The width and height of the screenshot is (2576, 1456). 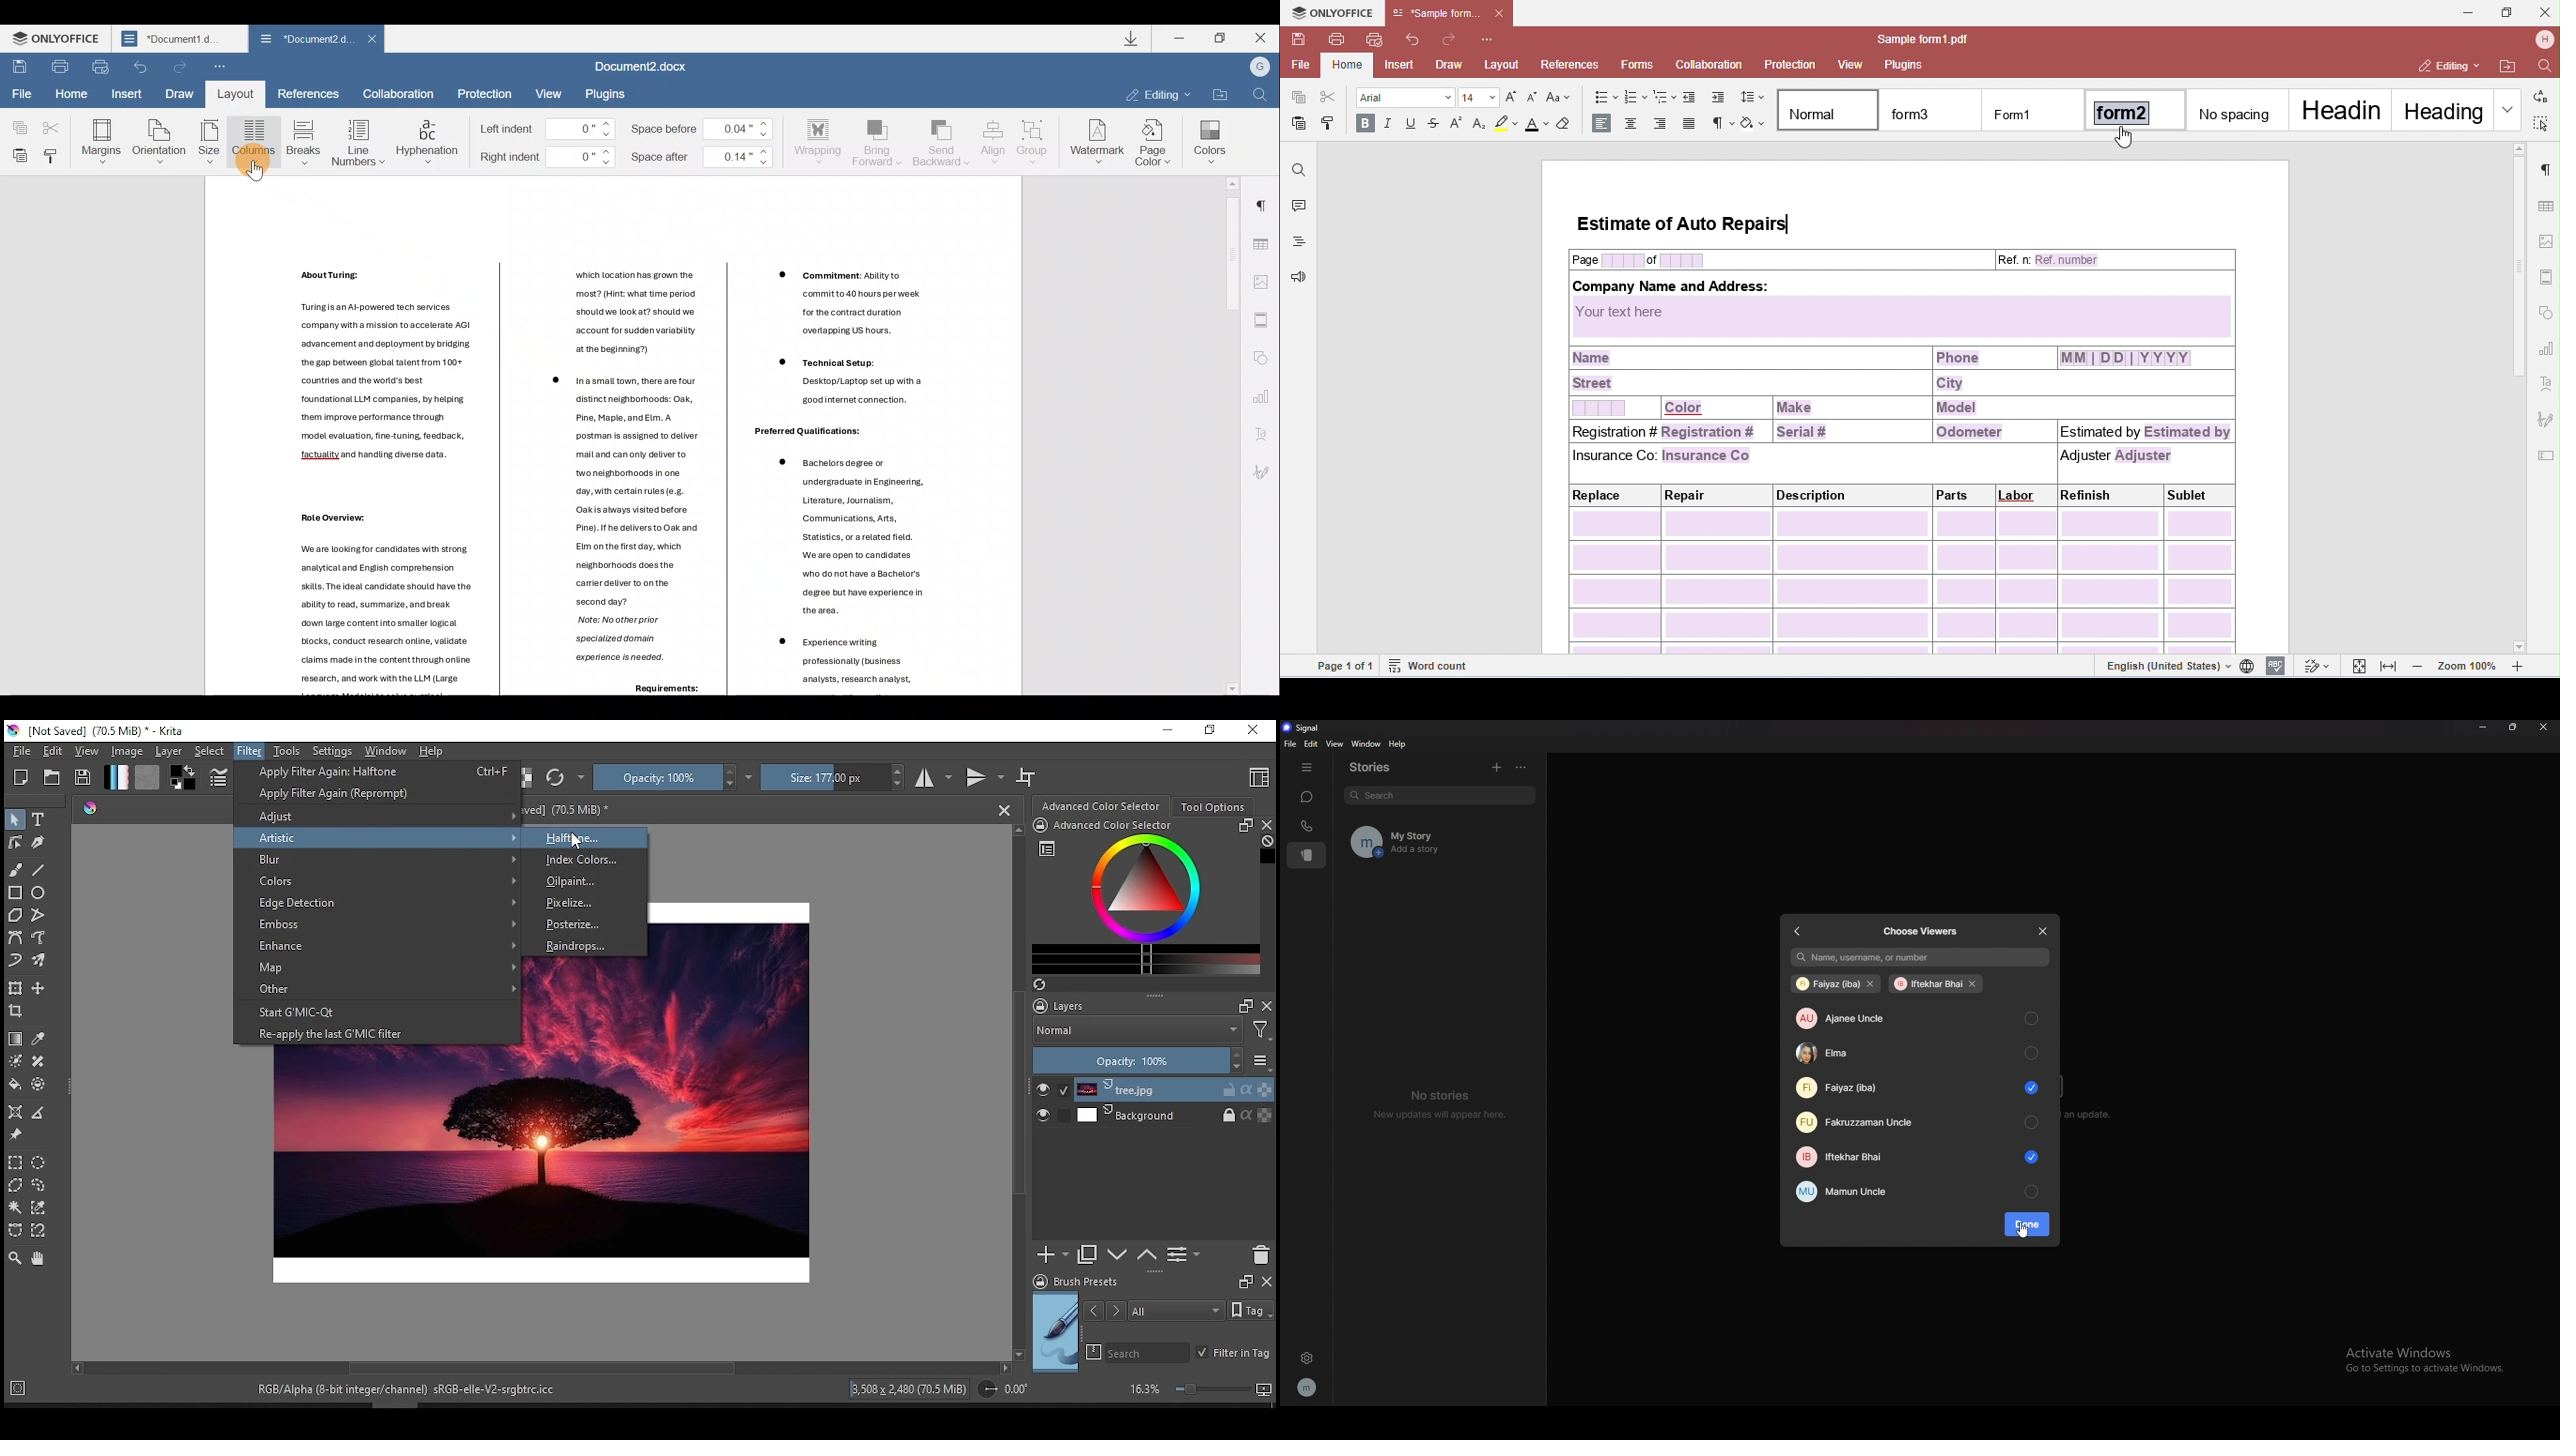 What do you see at coordinates (704, 154) in the screenshot?
I see `Space after` at bounding box center [704, 154].